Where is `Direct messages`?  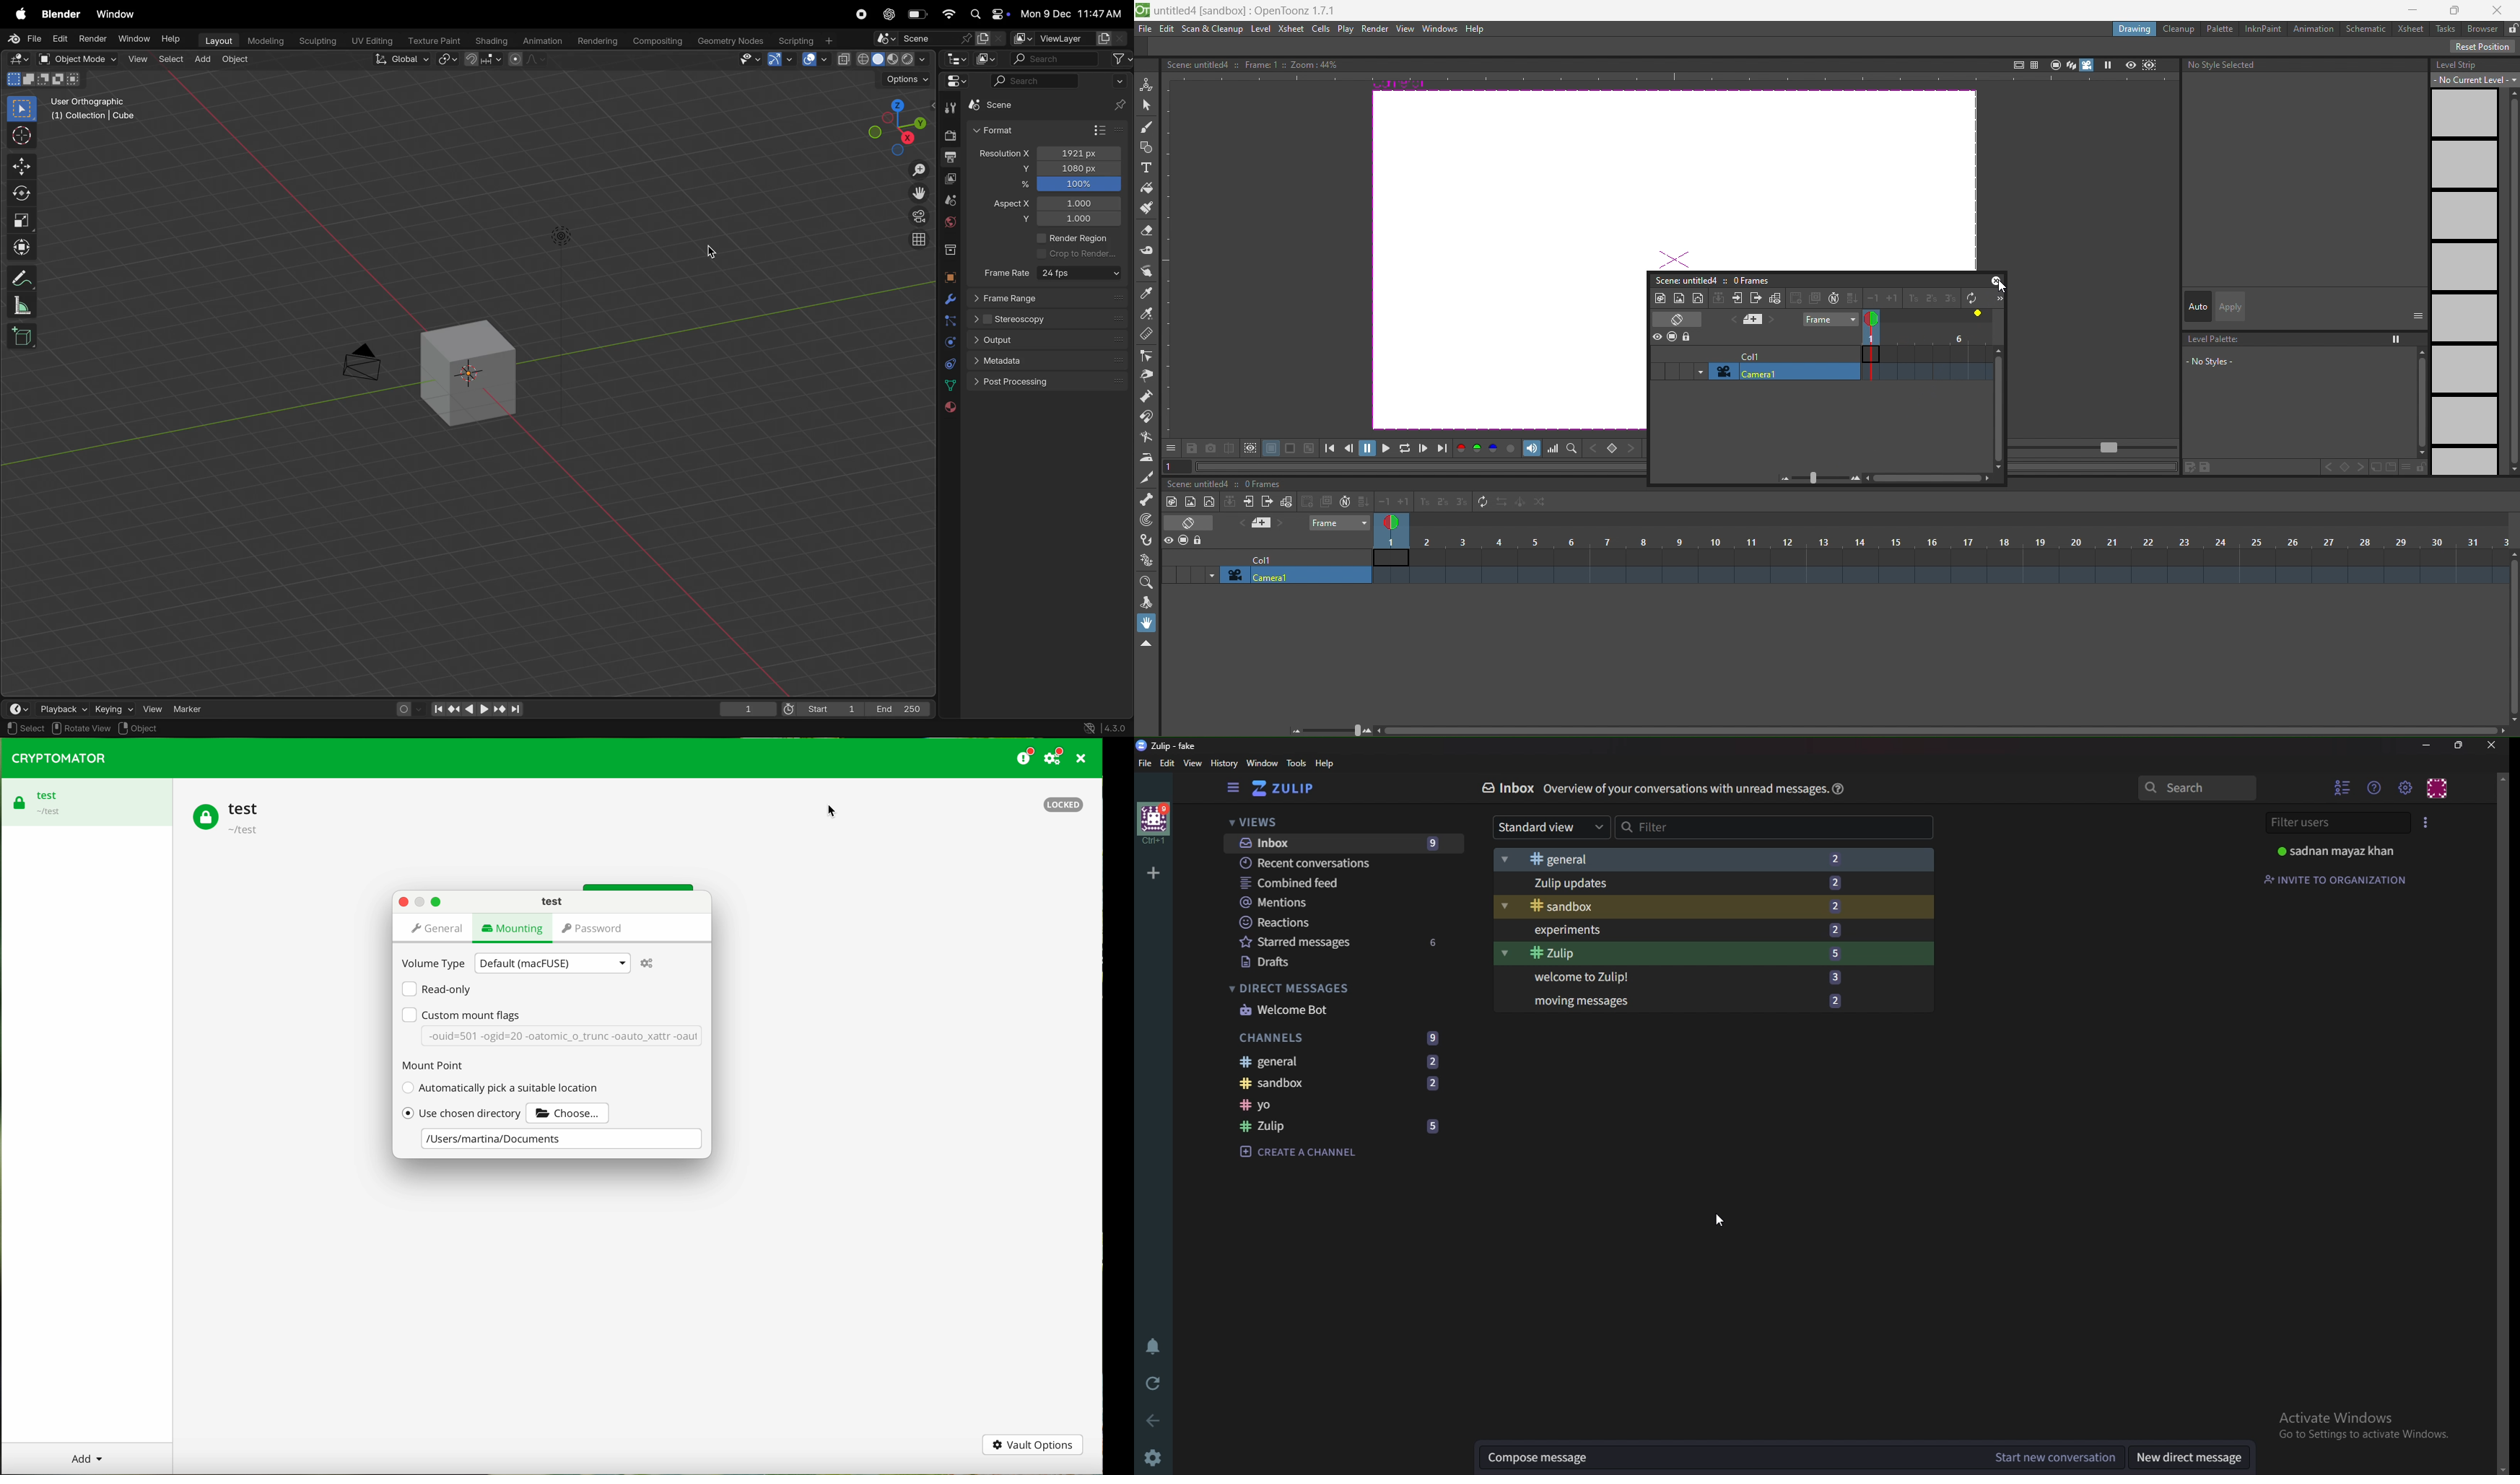
Direct messages is located at coordinates (2192, 1455).